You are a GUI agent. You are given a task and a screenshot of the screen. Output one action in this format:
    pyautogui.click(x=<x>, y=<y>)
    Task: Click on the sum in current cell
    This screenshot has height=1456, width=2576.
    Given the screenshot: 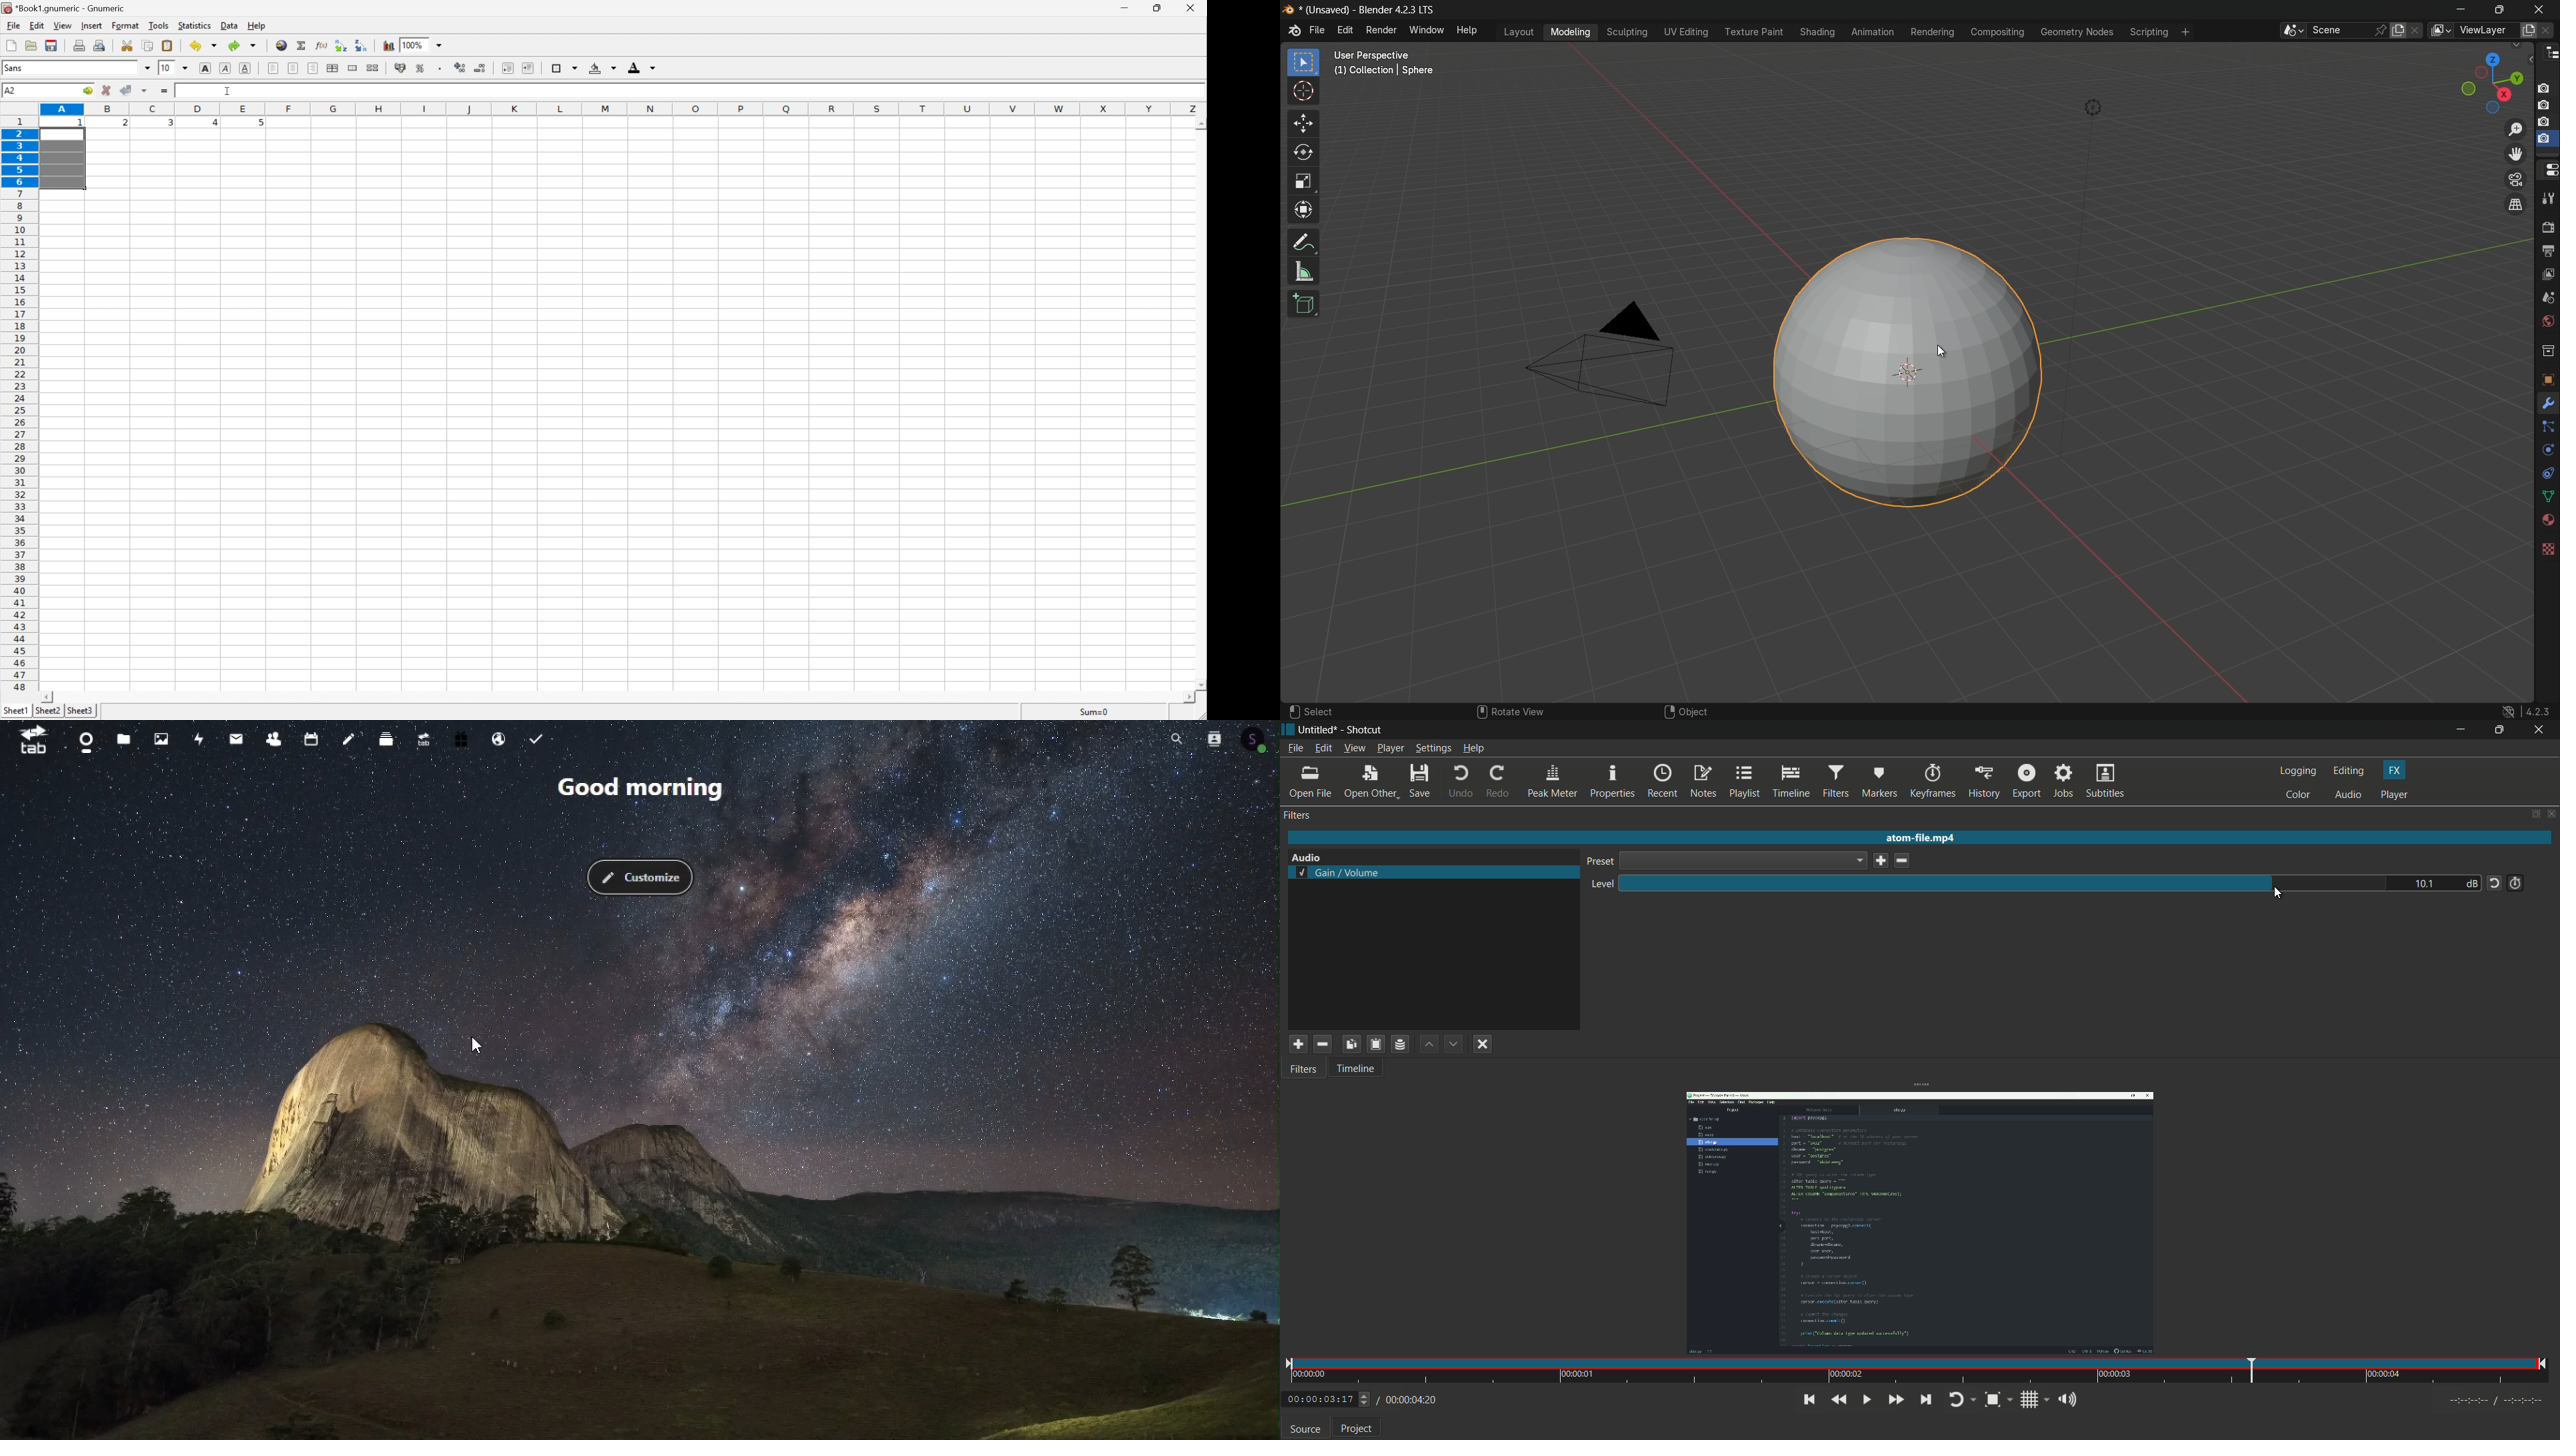 What is the action you would take?
    pyautogui.click(x=303, y=45)
    